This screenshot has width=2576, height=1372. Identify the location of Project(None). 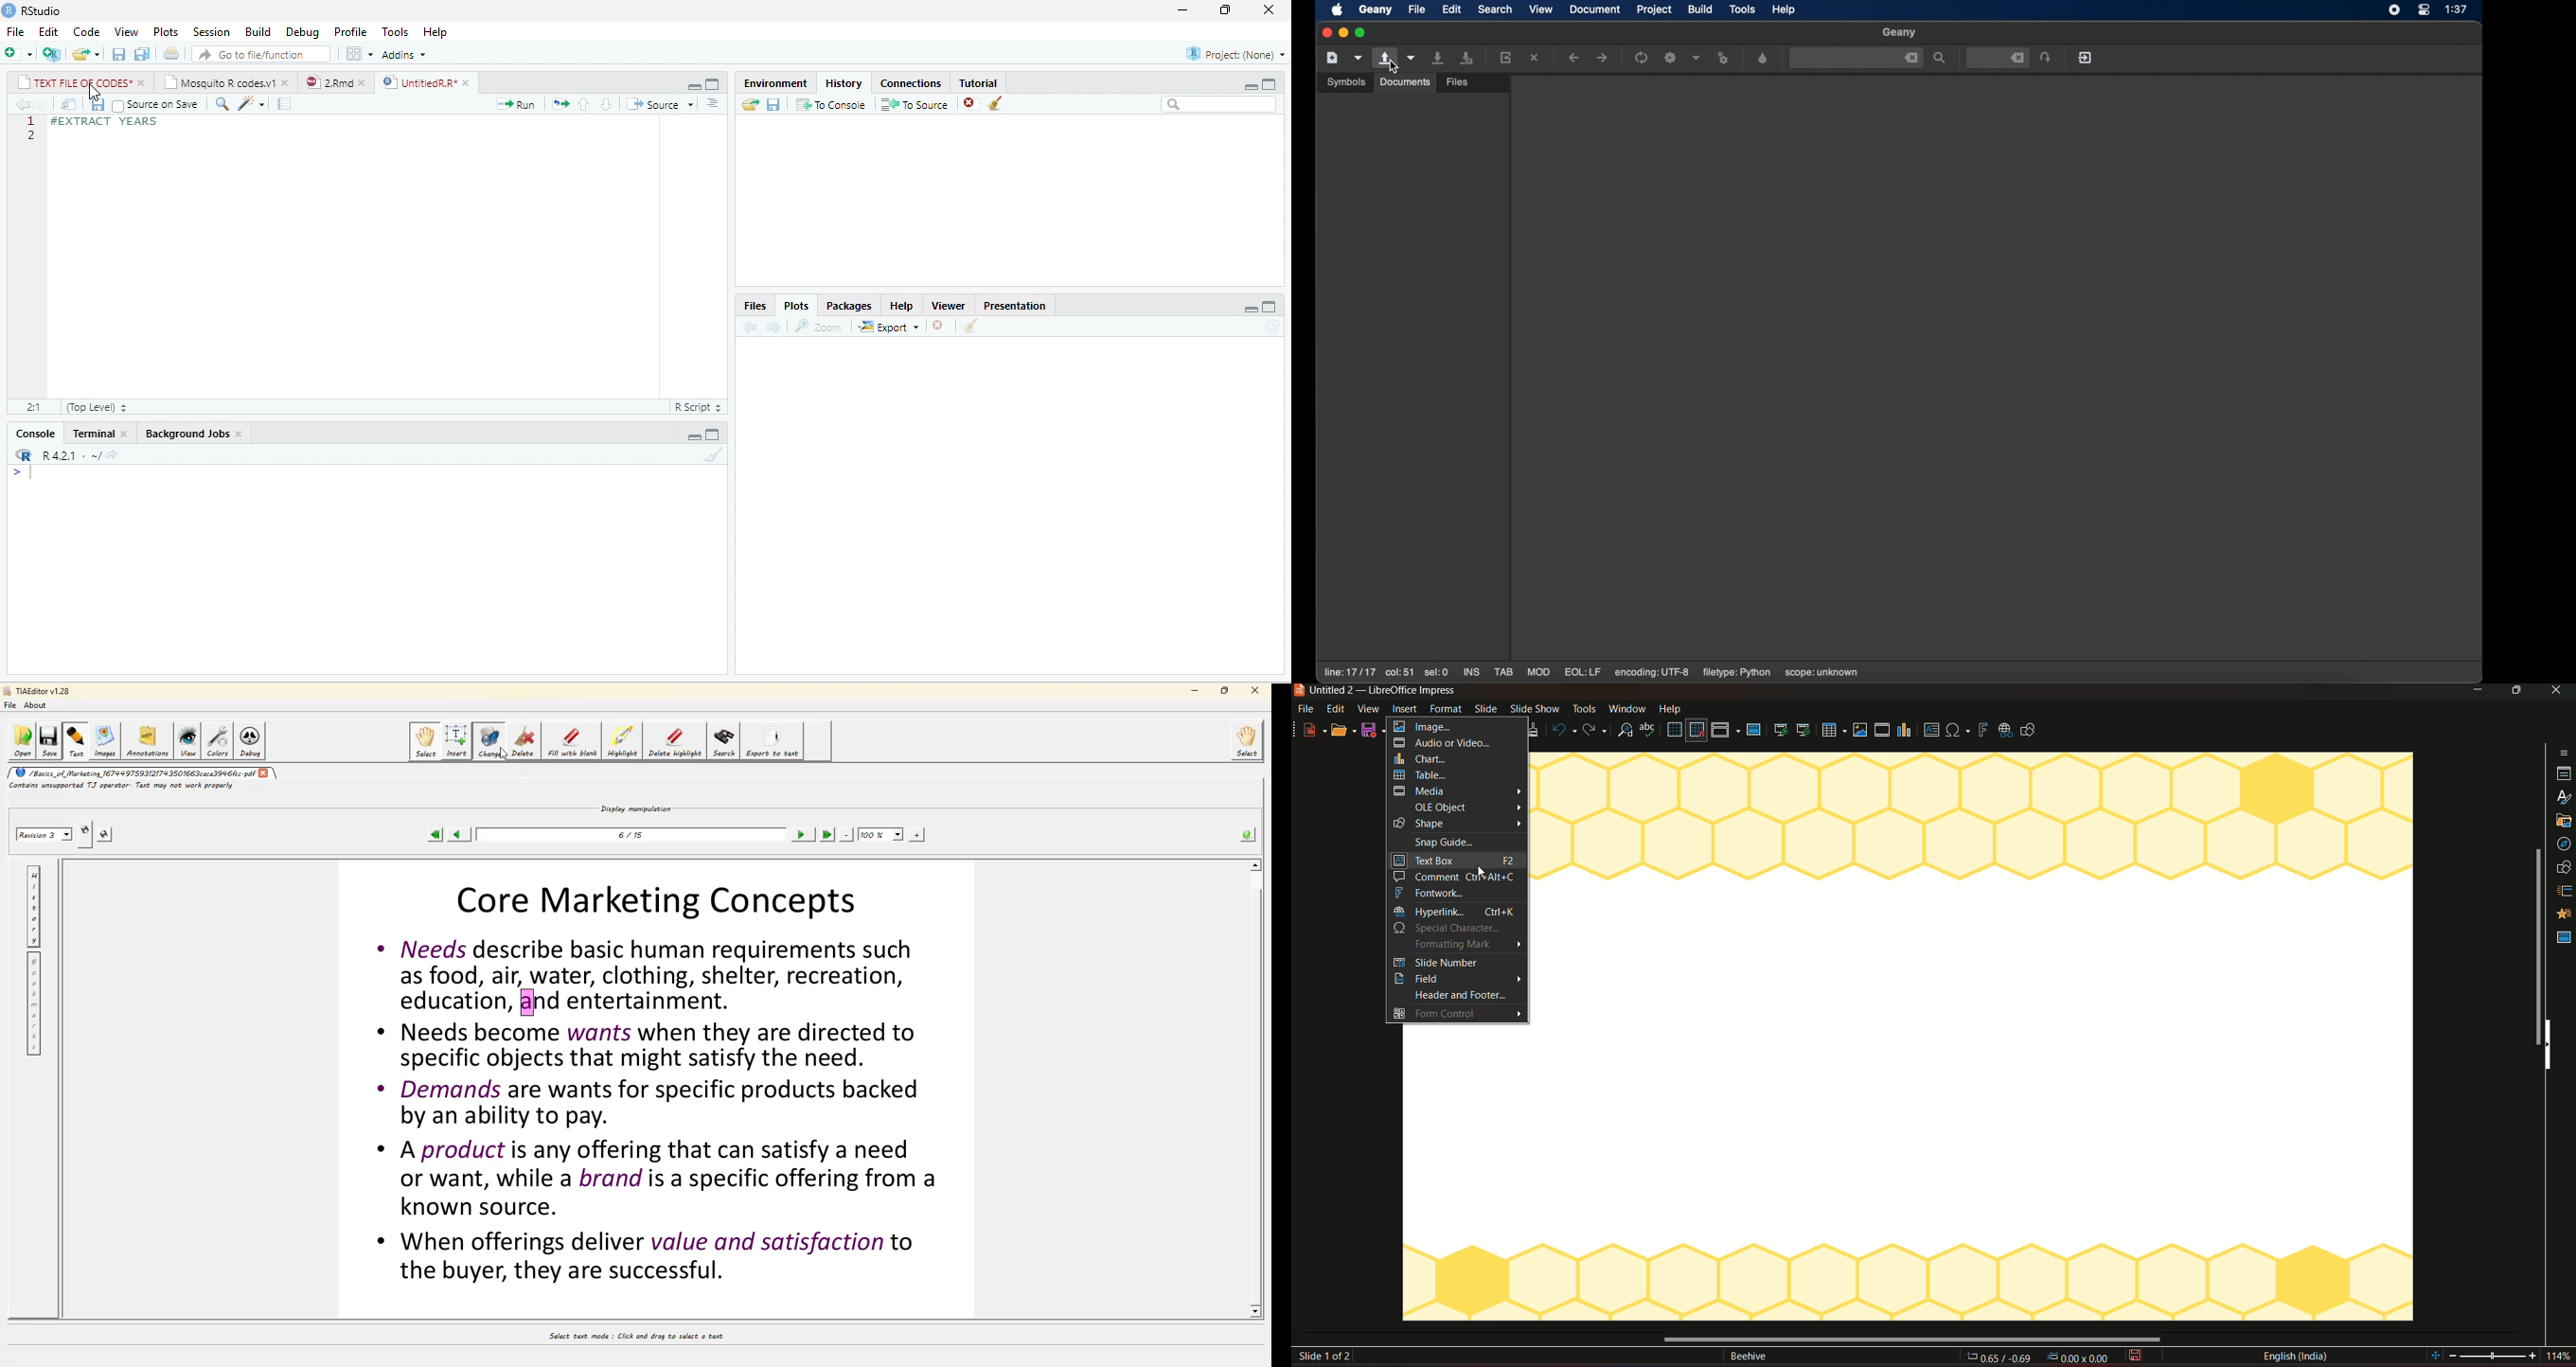
(1235, 54).